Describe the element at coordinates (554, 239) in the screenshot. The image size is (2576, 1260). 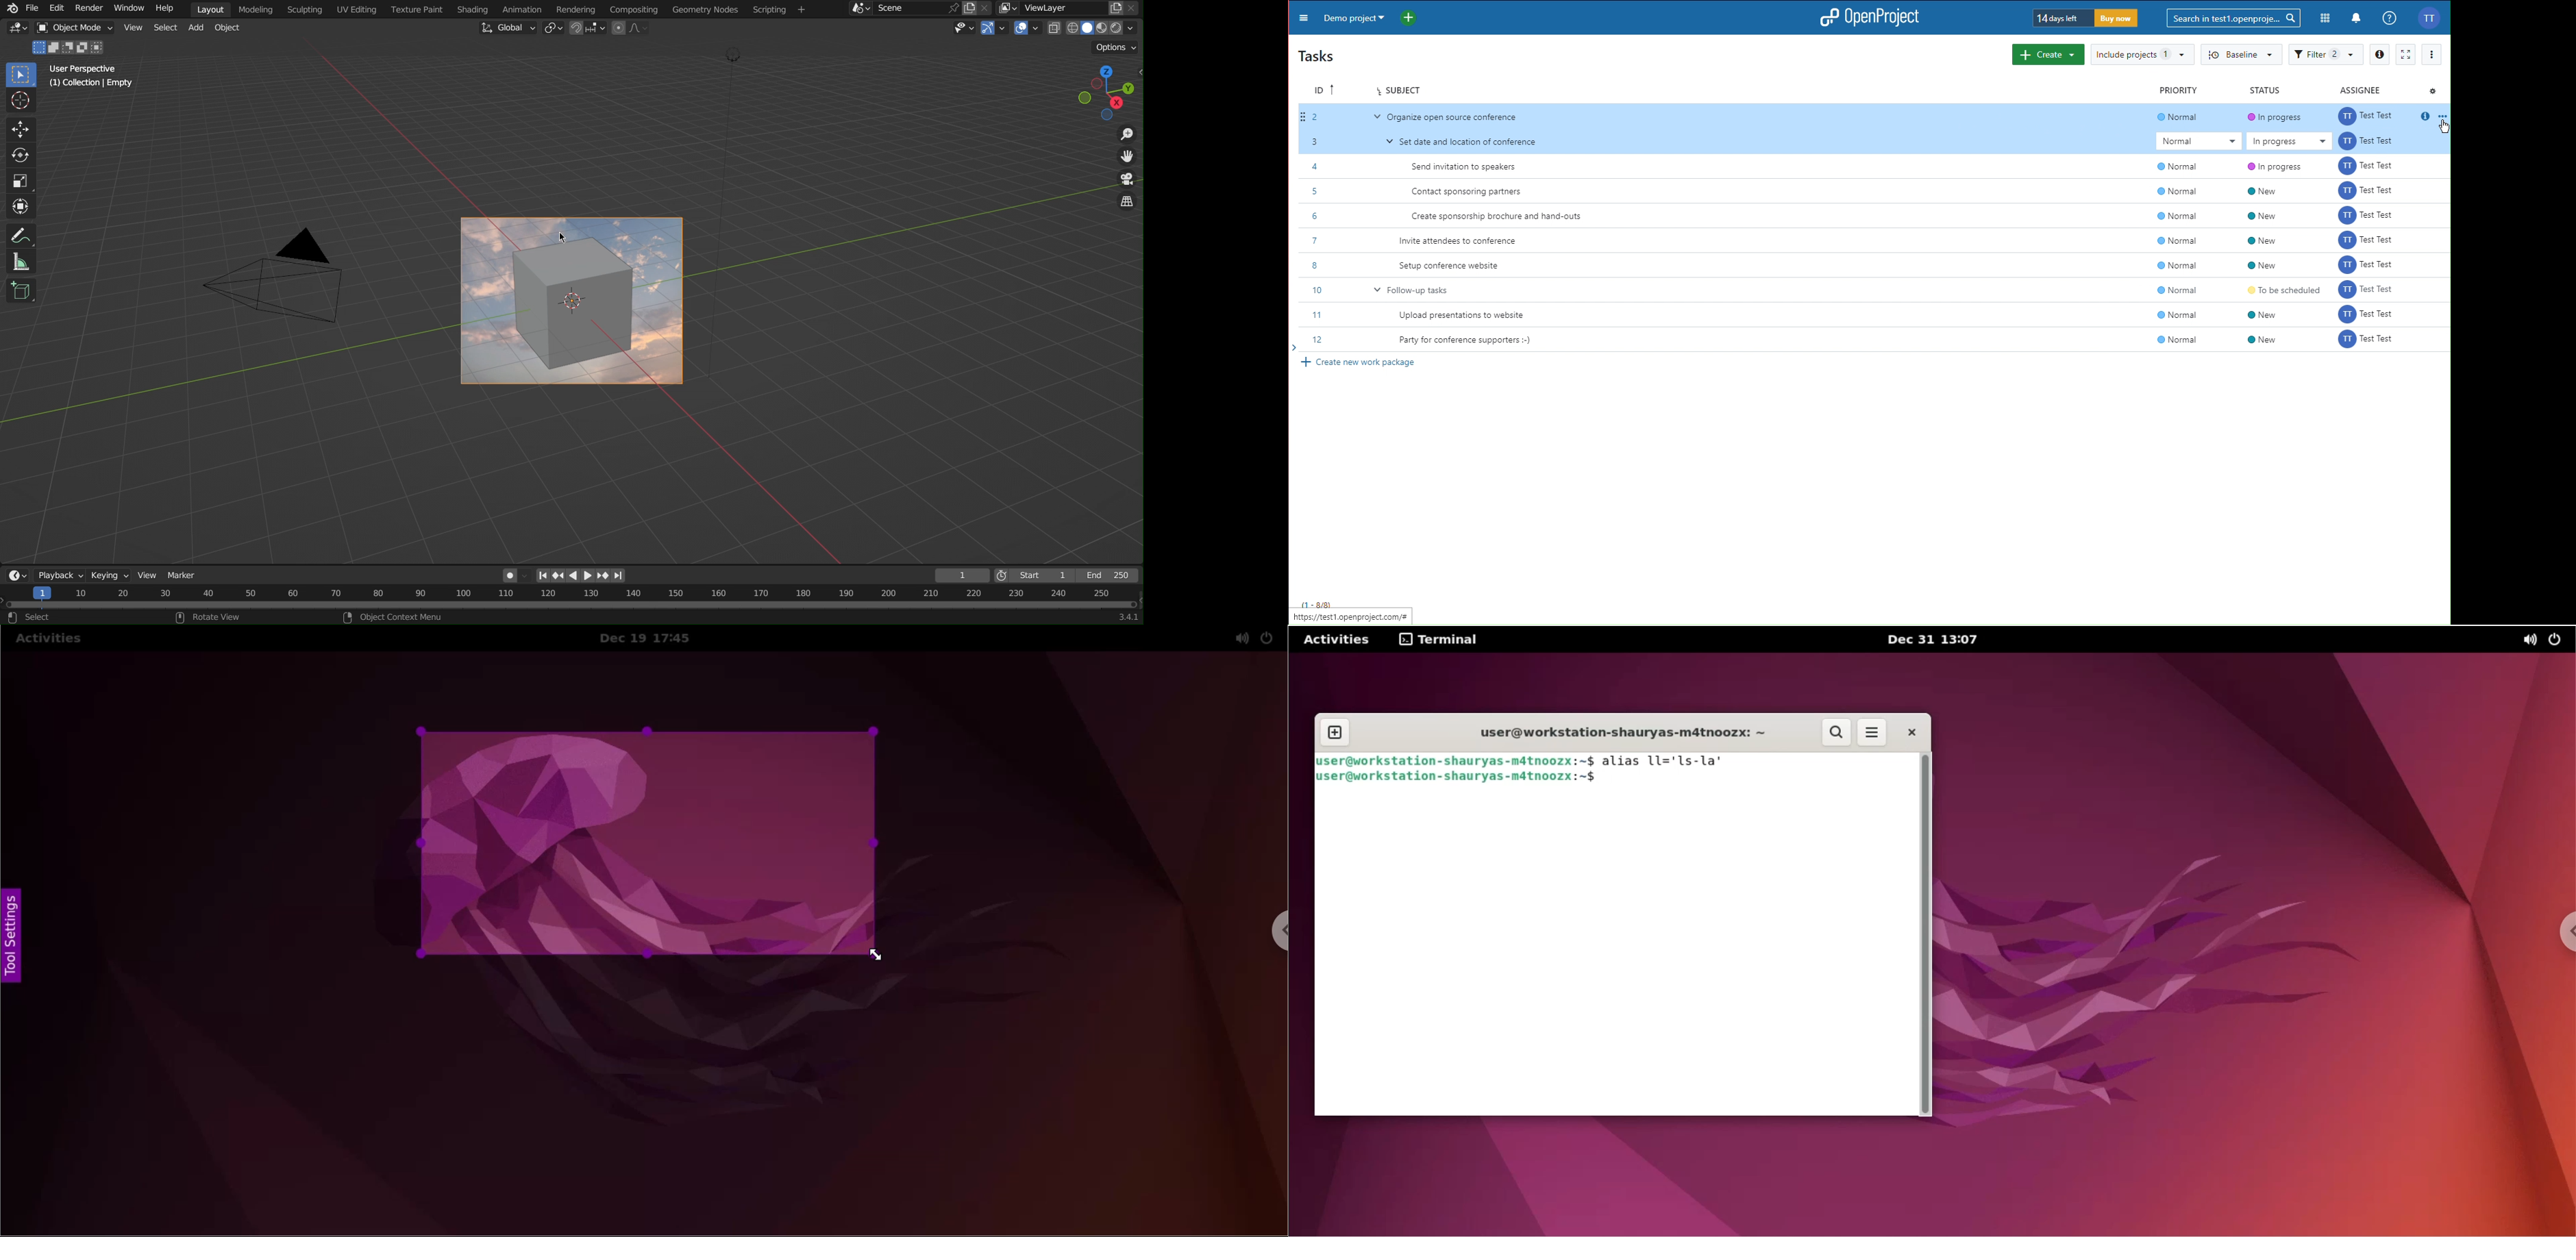
I see `cursor` at that location.